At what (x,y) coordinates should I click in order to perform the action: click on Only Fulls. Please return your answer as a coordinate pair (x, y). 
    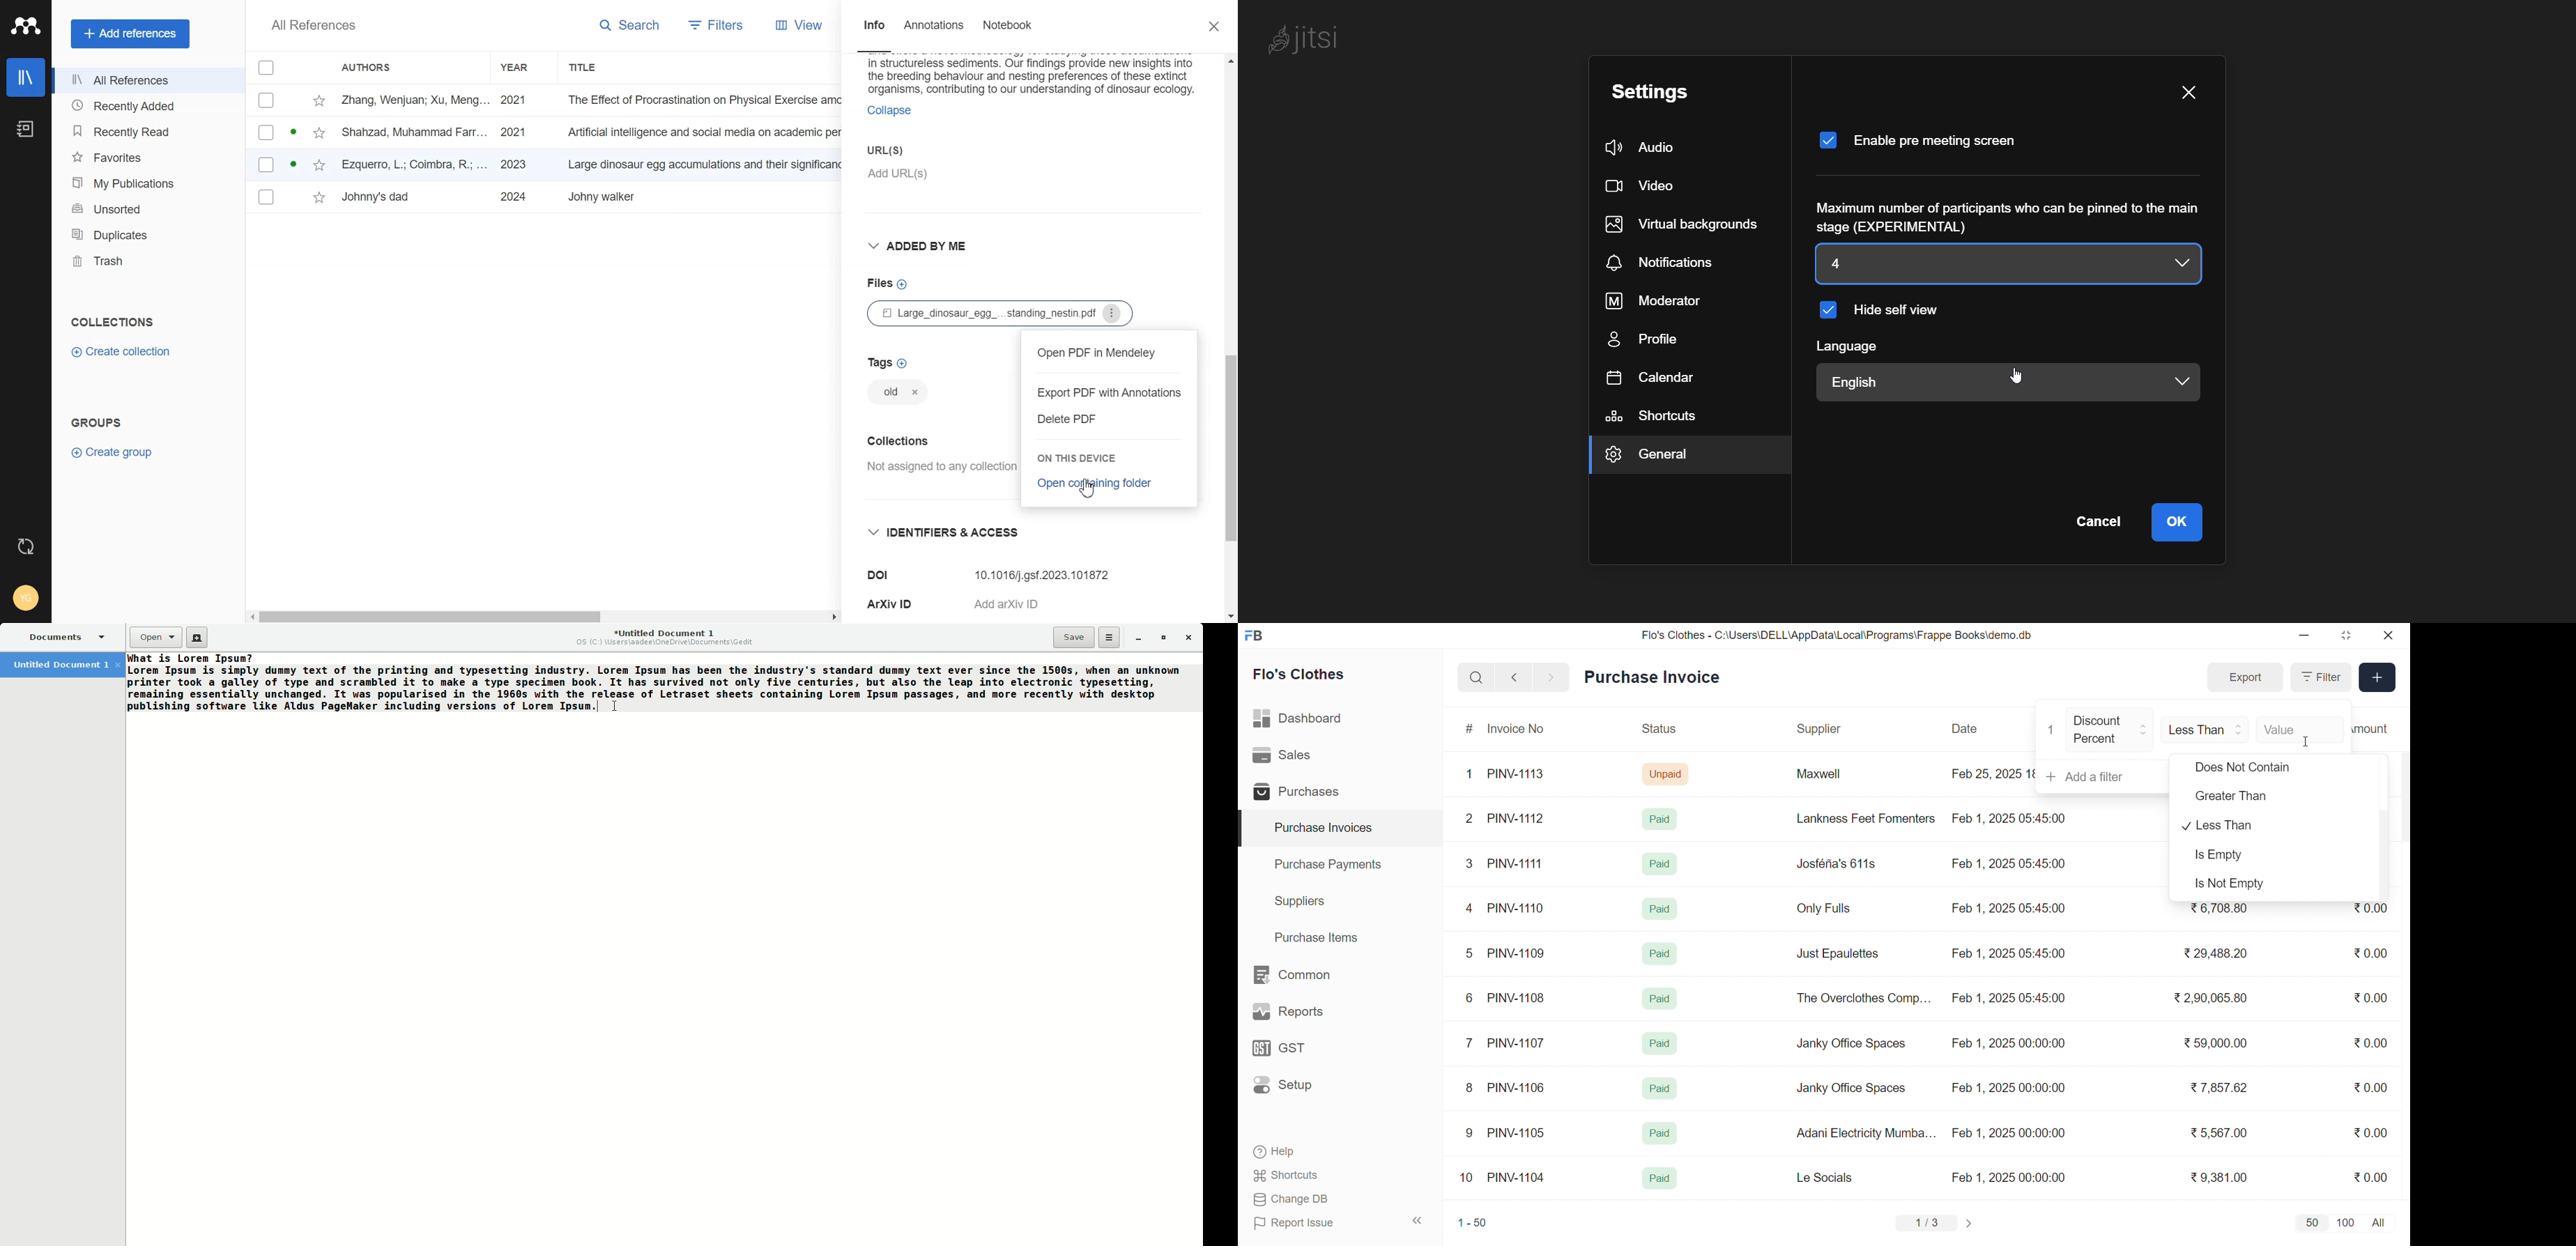
    Looking at the image, I should click on (1829, 911).